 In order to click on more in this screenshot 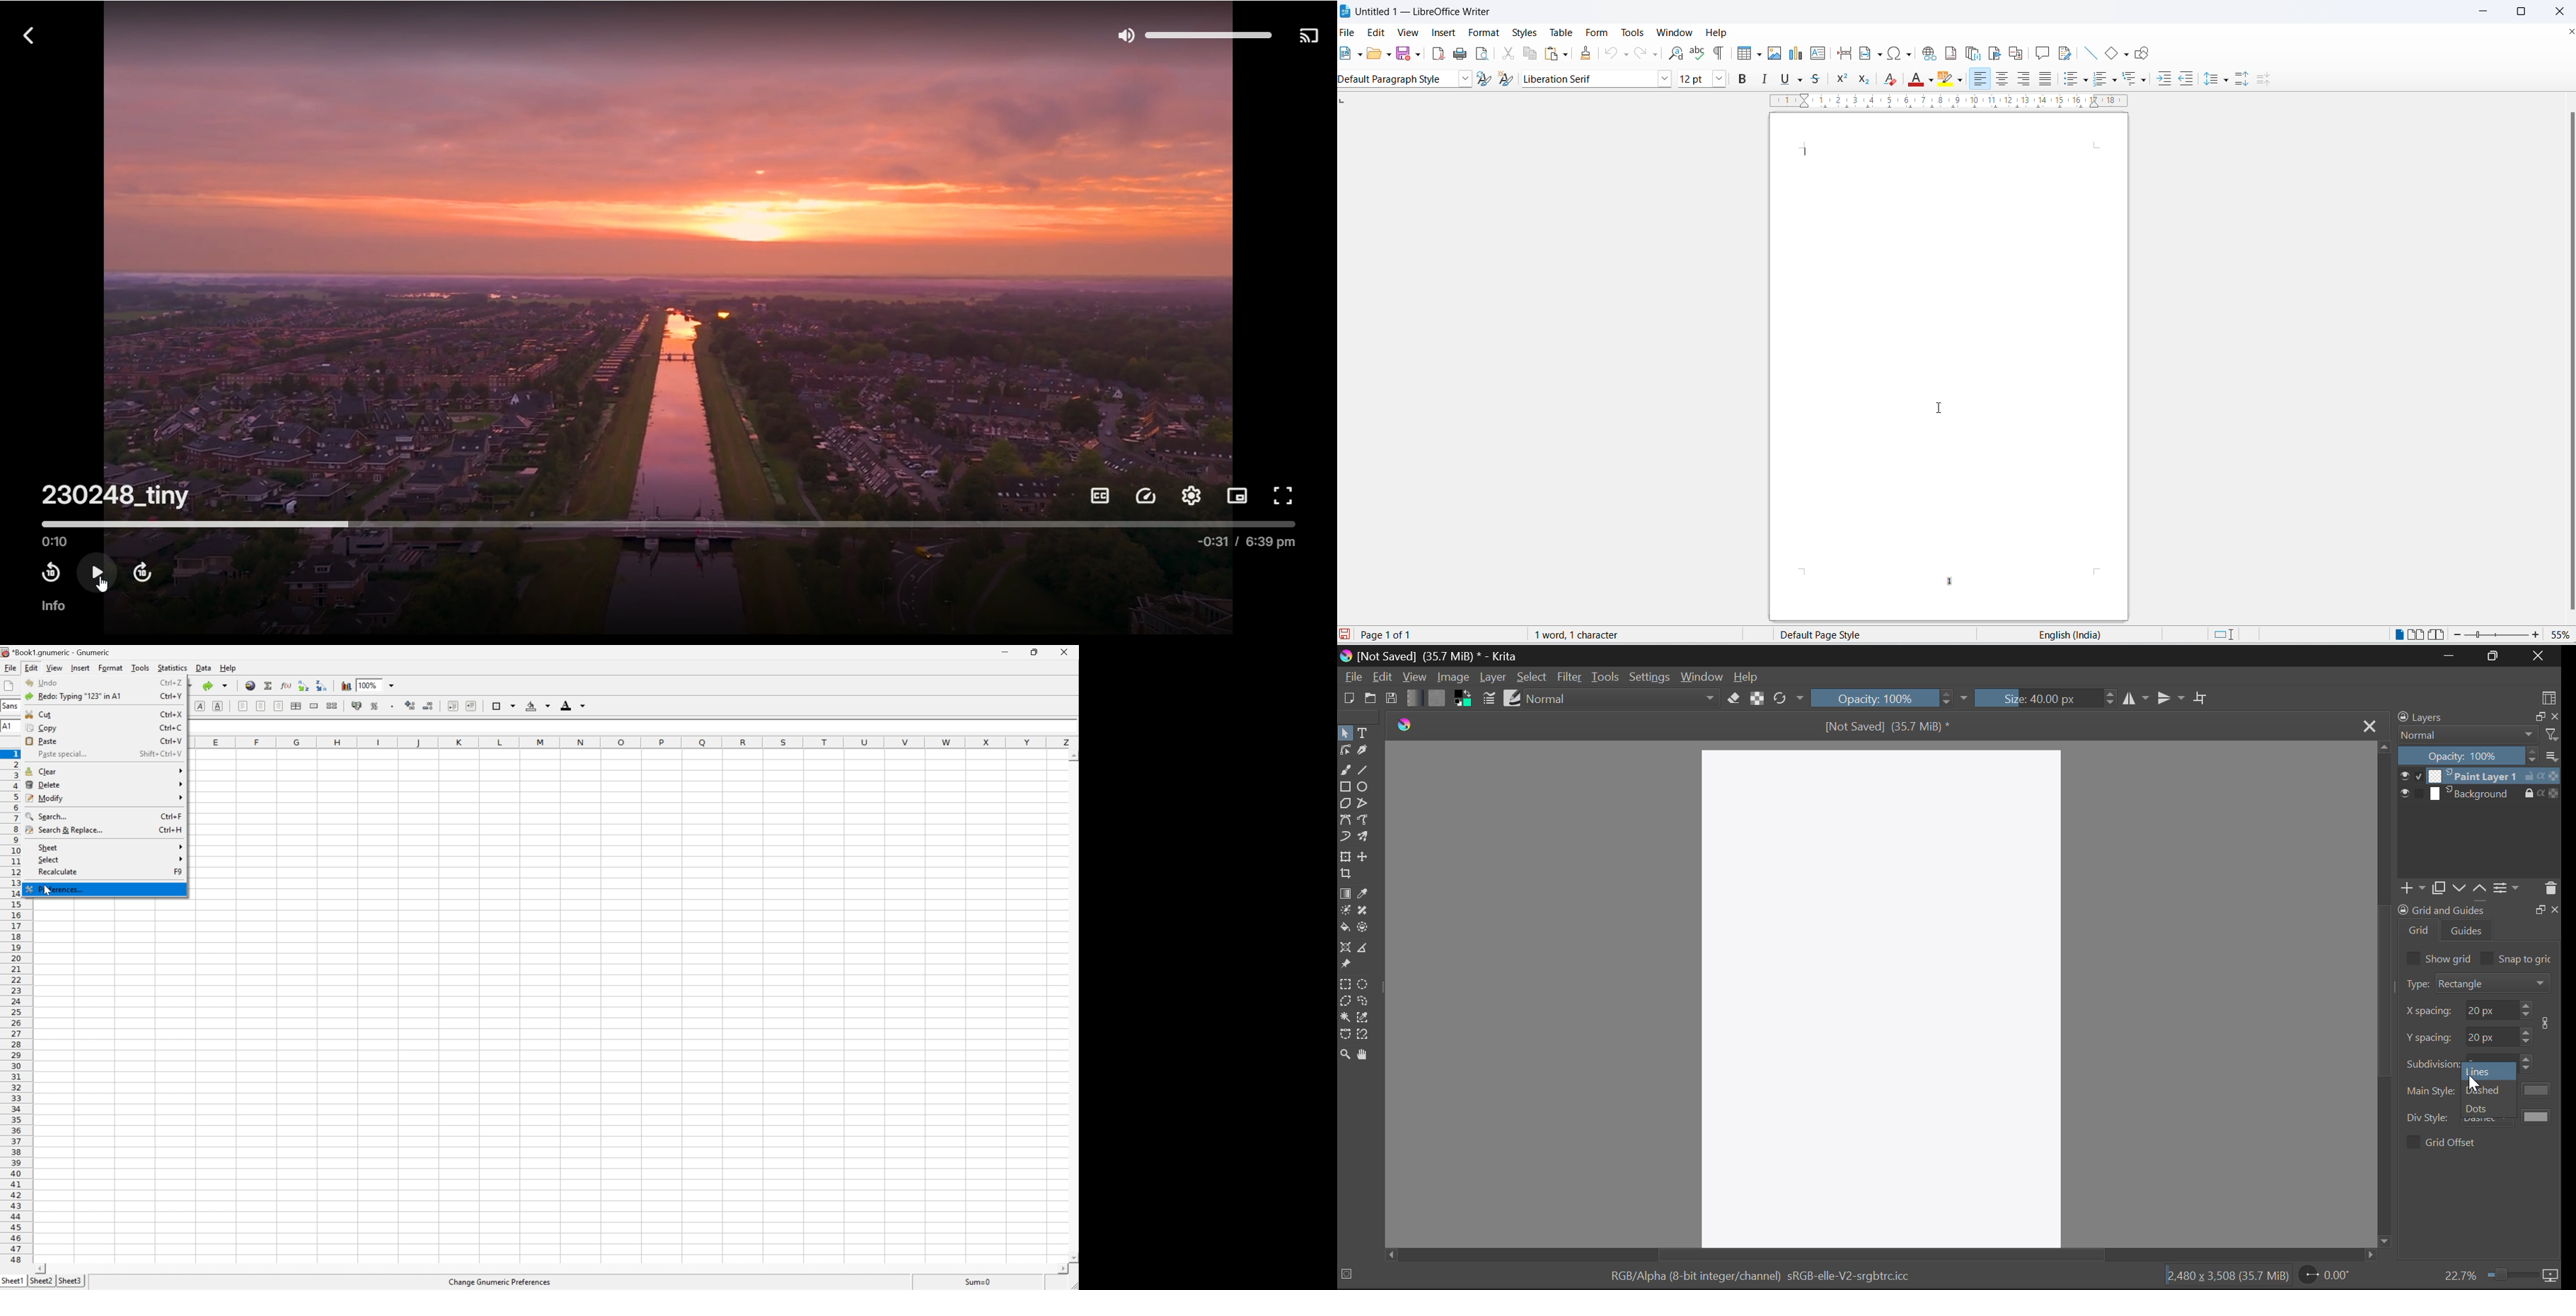, I will do `click(2552, 755)`.